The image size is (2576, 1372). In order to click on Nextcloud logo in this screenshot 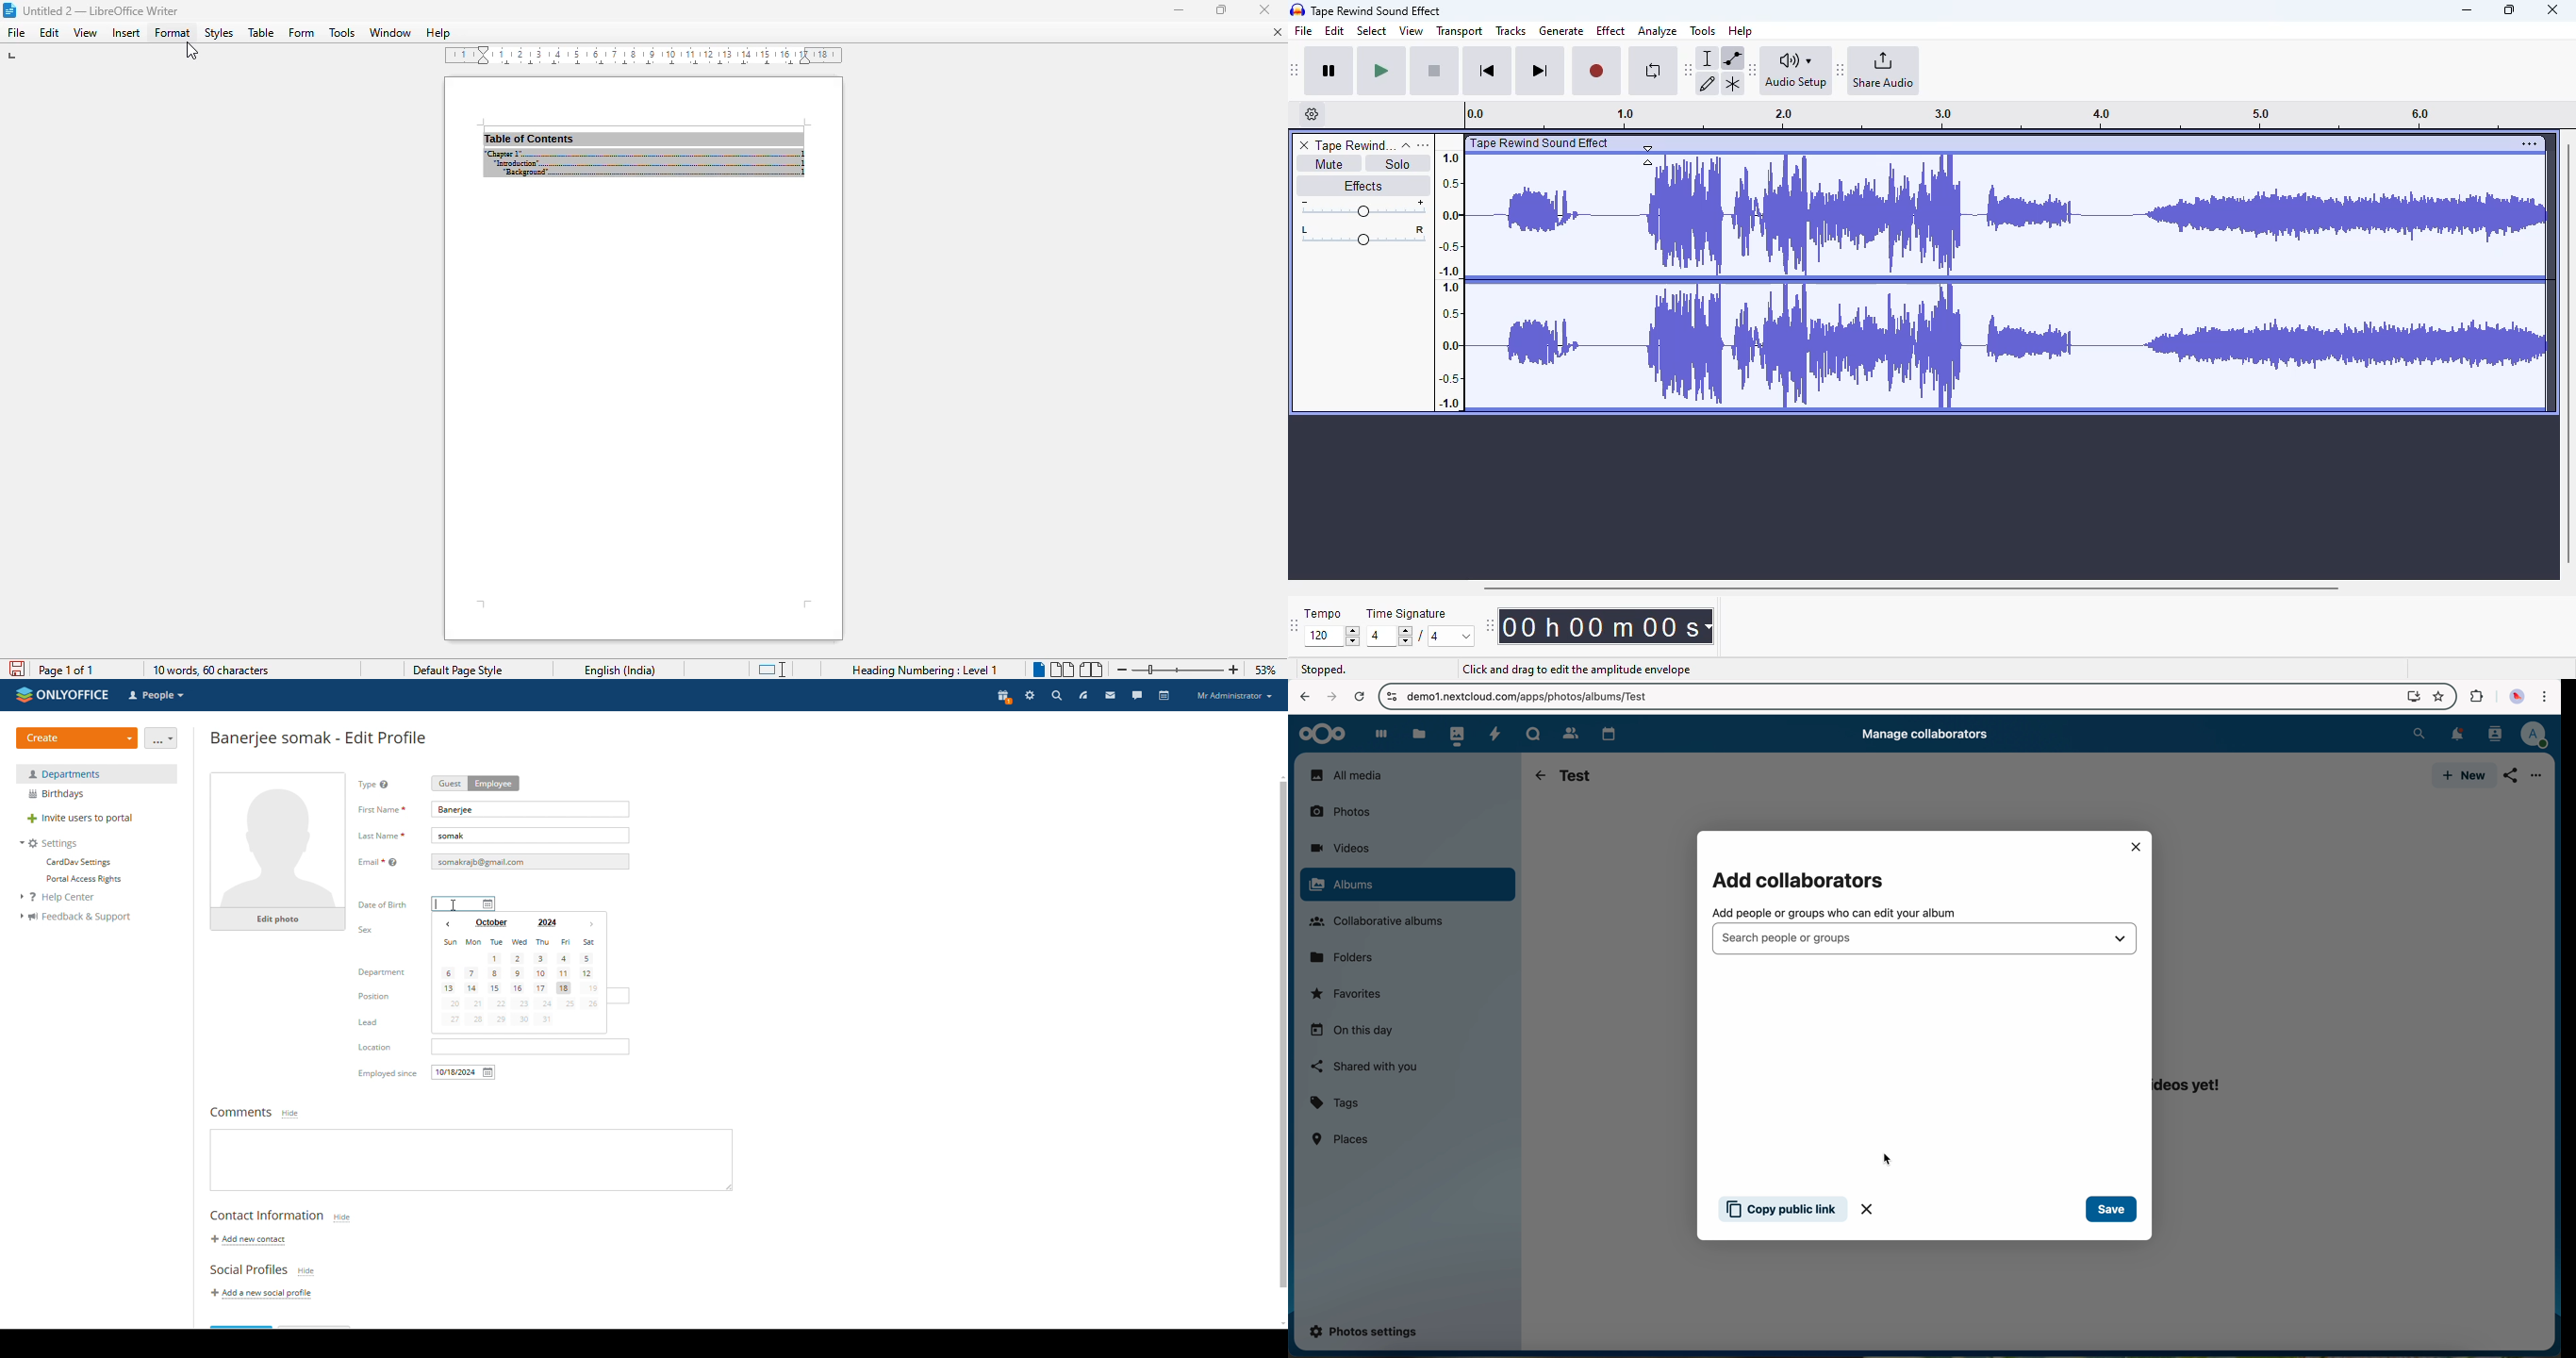, I will do `click(1318, 733)`.